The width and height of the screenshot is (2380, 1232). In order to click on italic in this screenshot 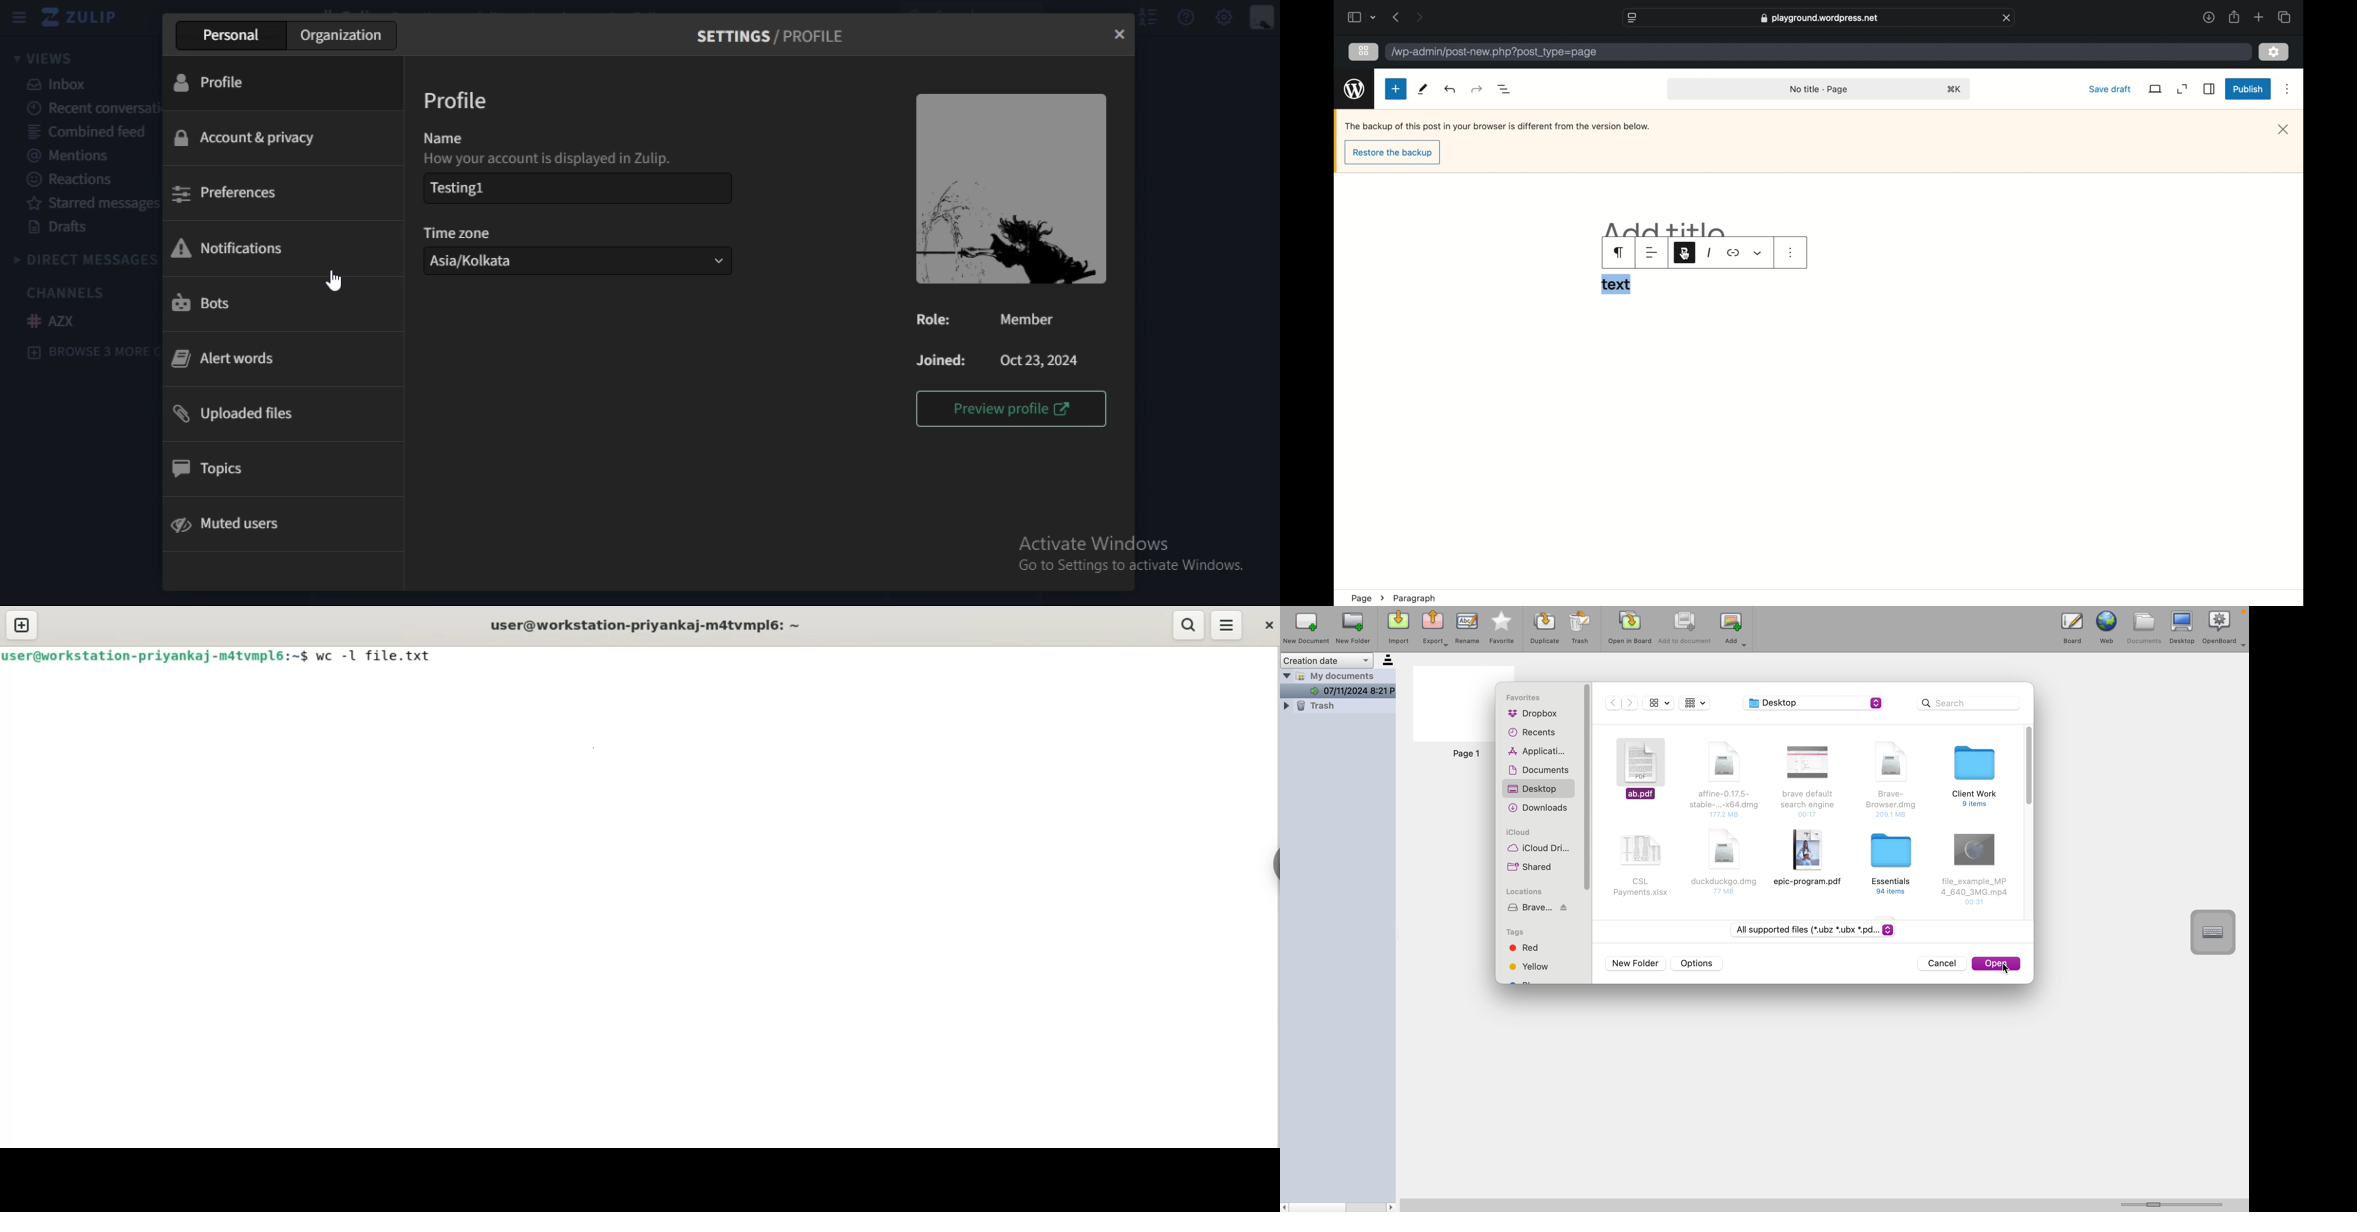, I will do `click(1708, 253)`.